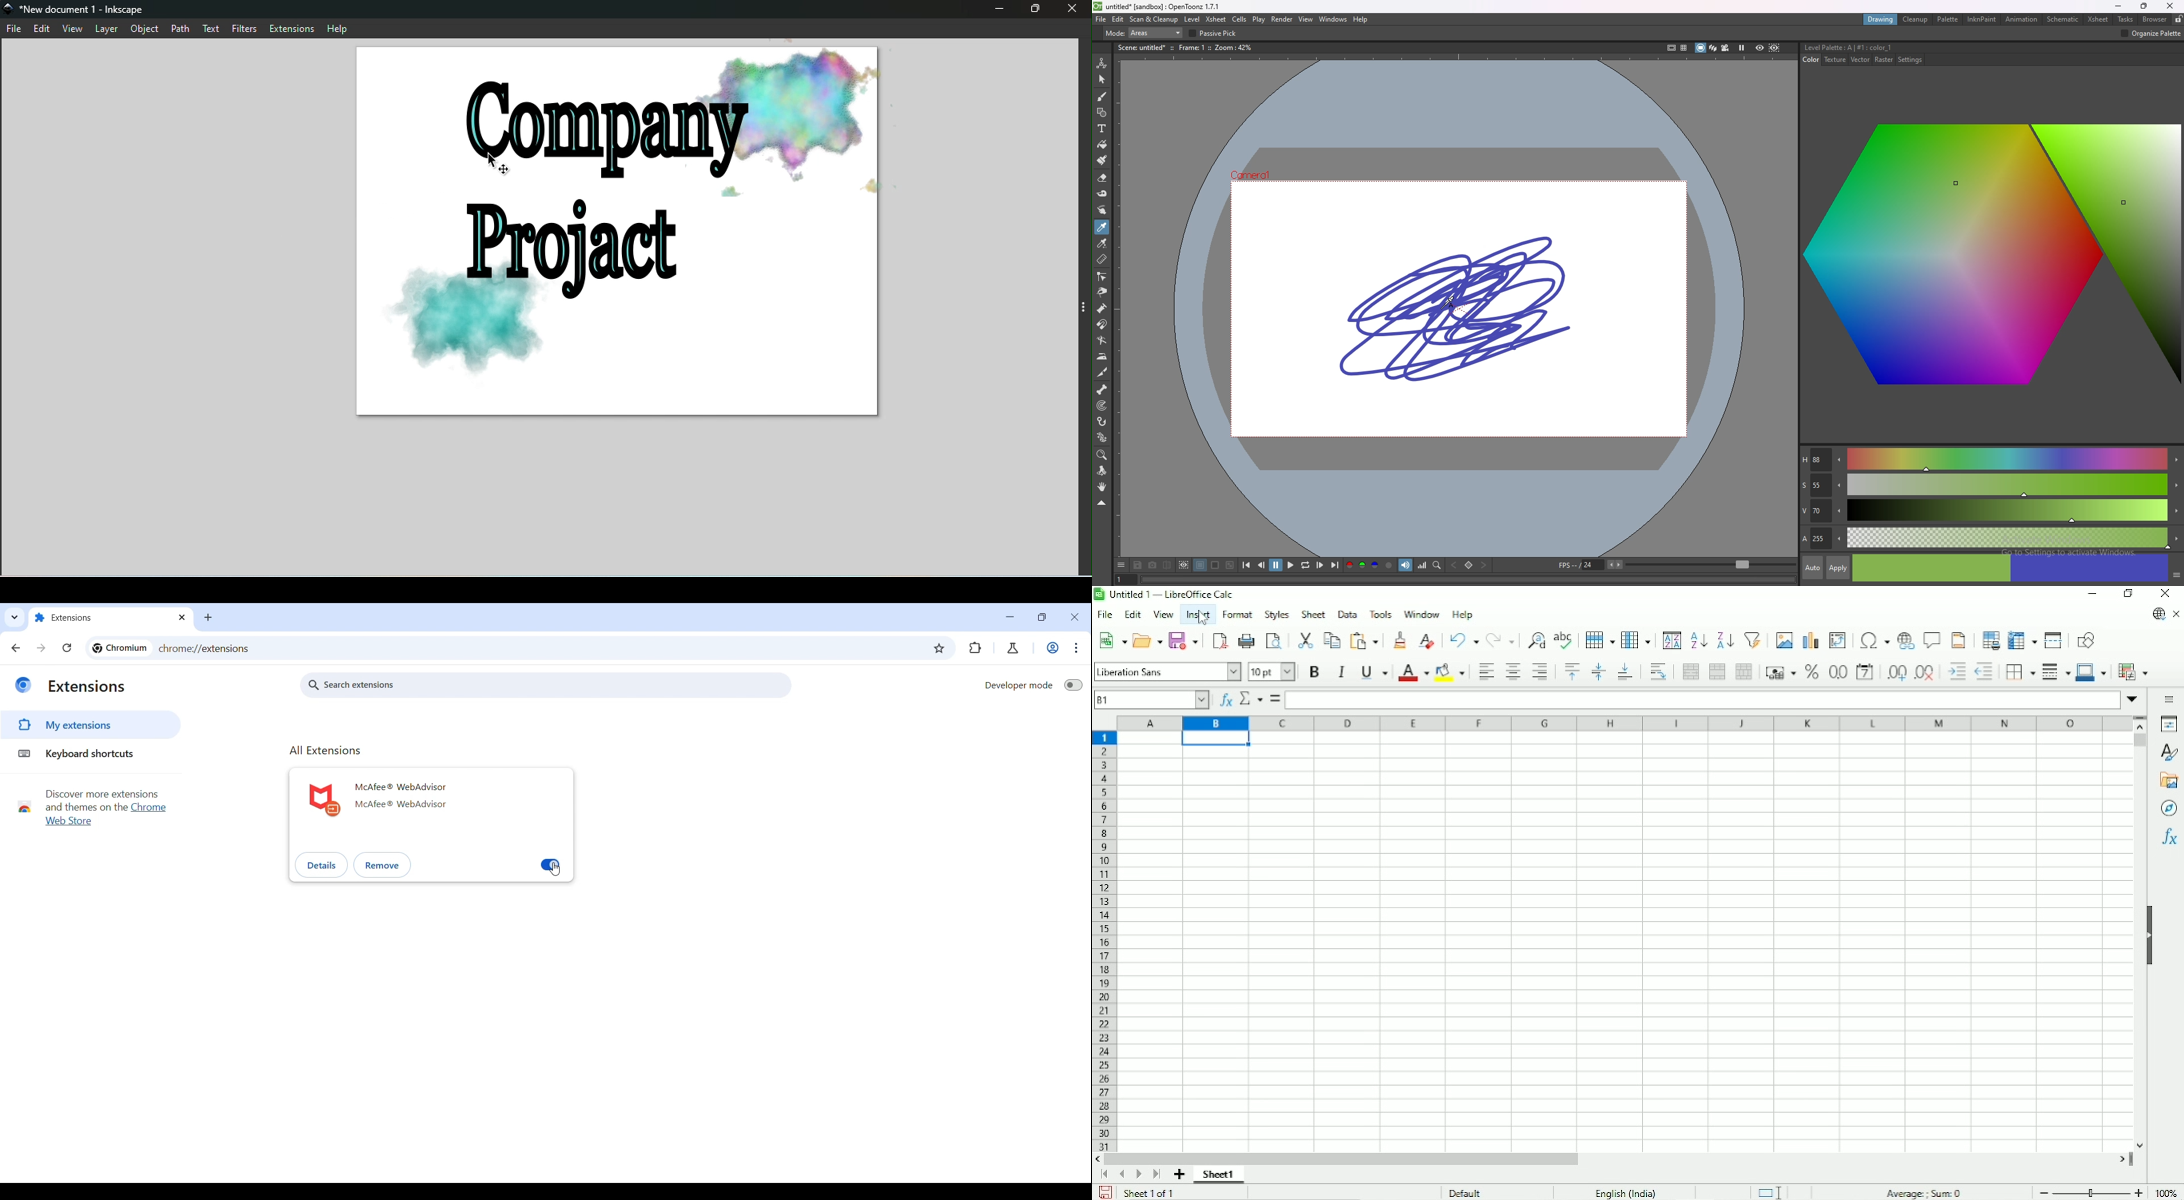 The image size is (2184, 1204). I want to click on resize, so click(2144, 6).